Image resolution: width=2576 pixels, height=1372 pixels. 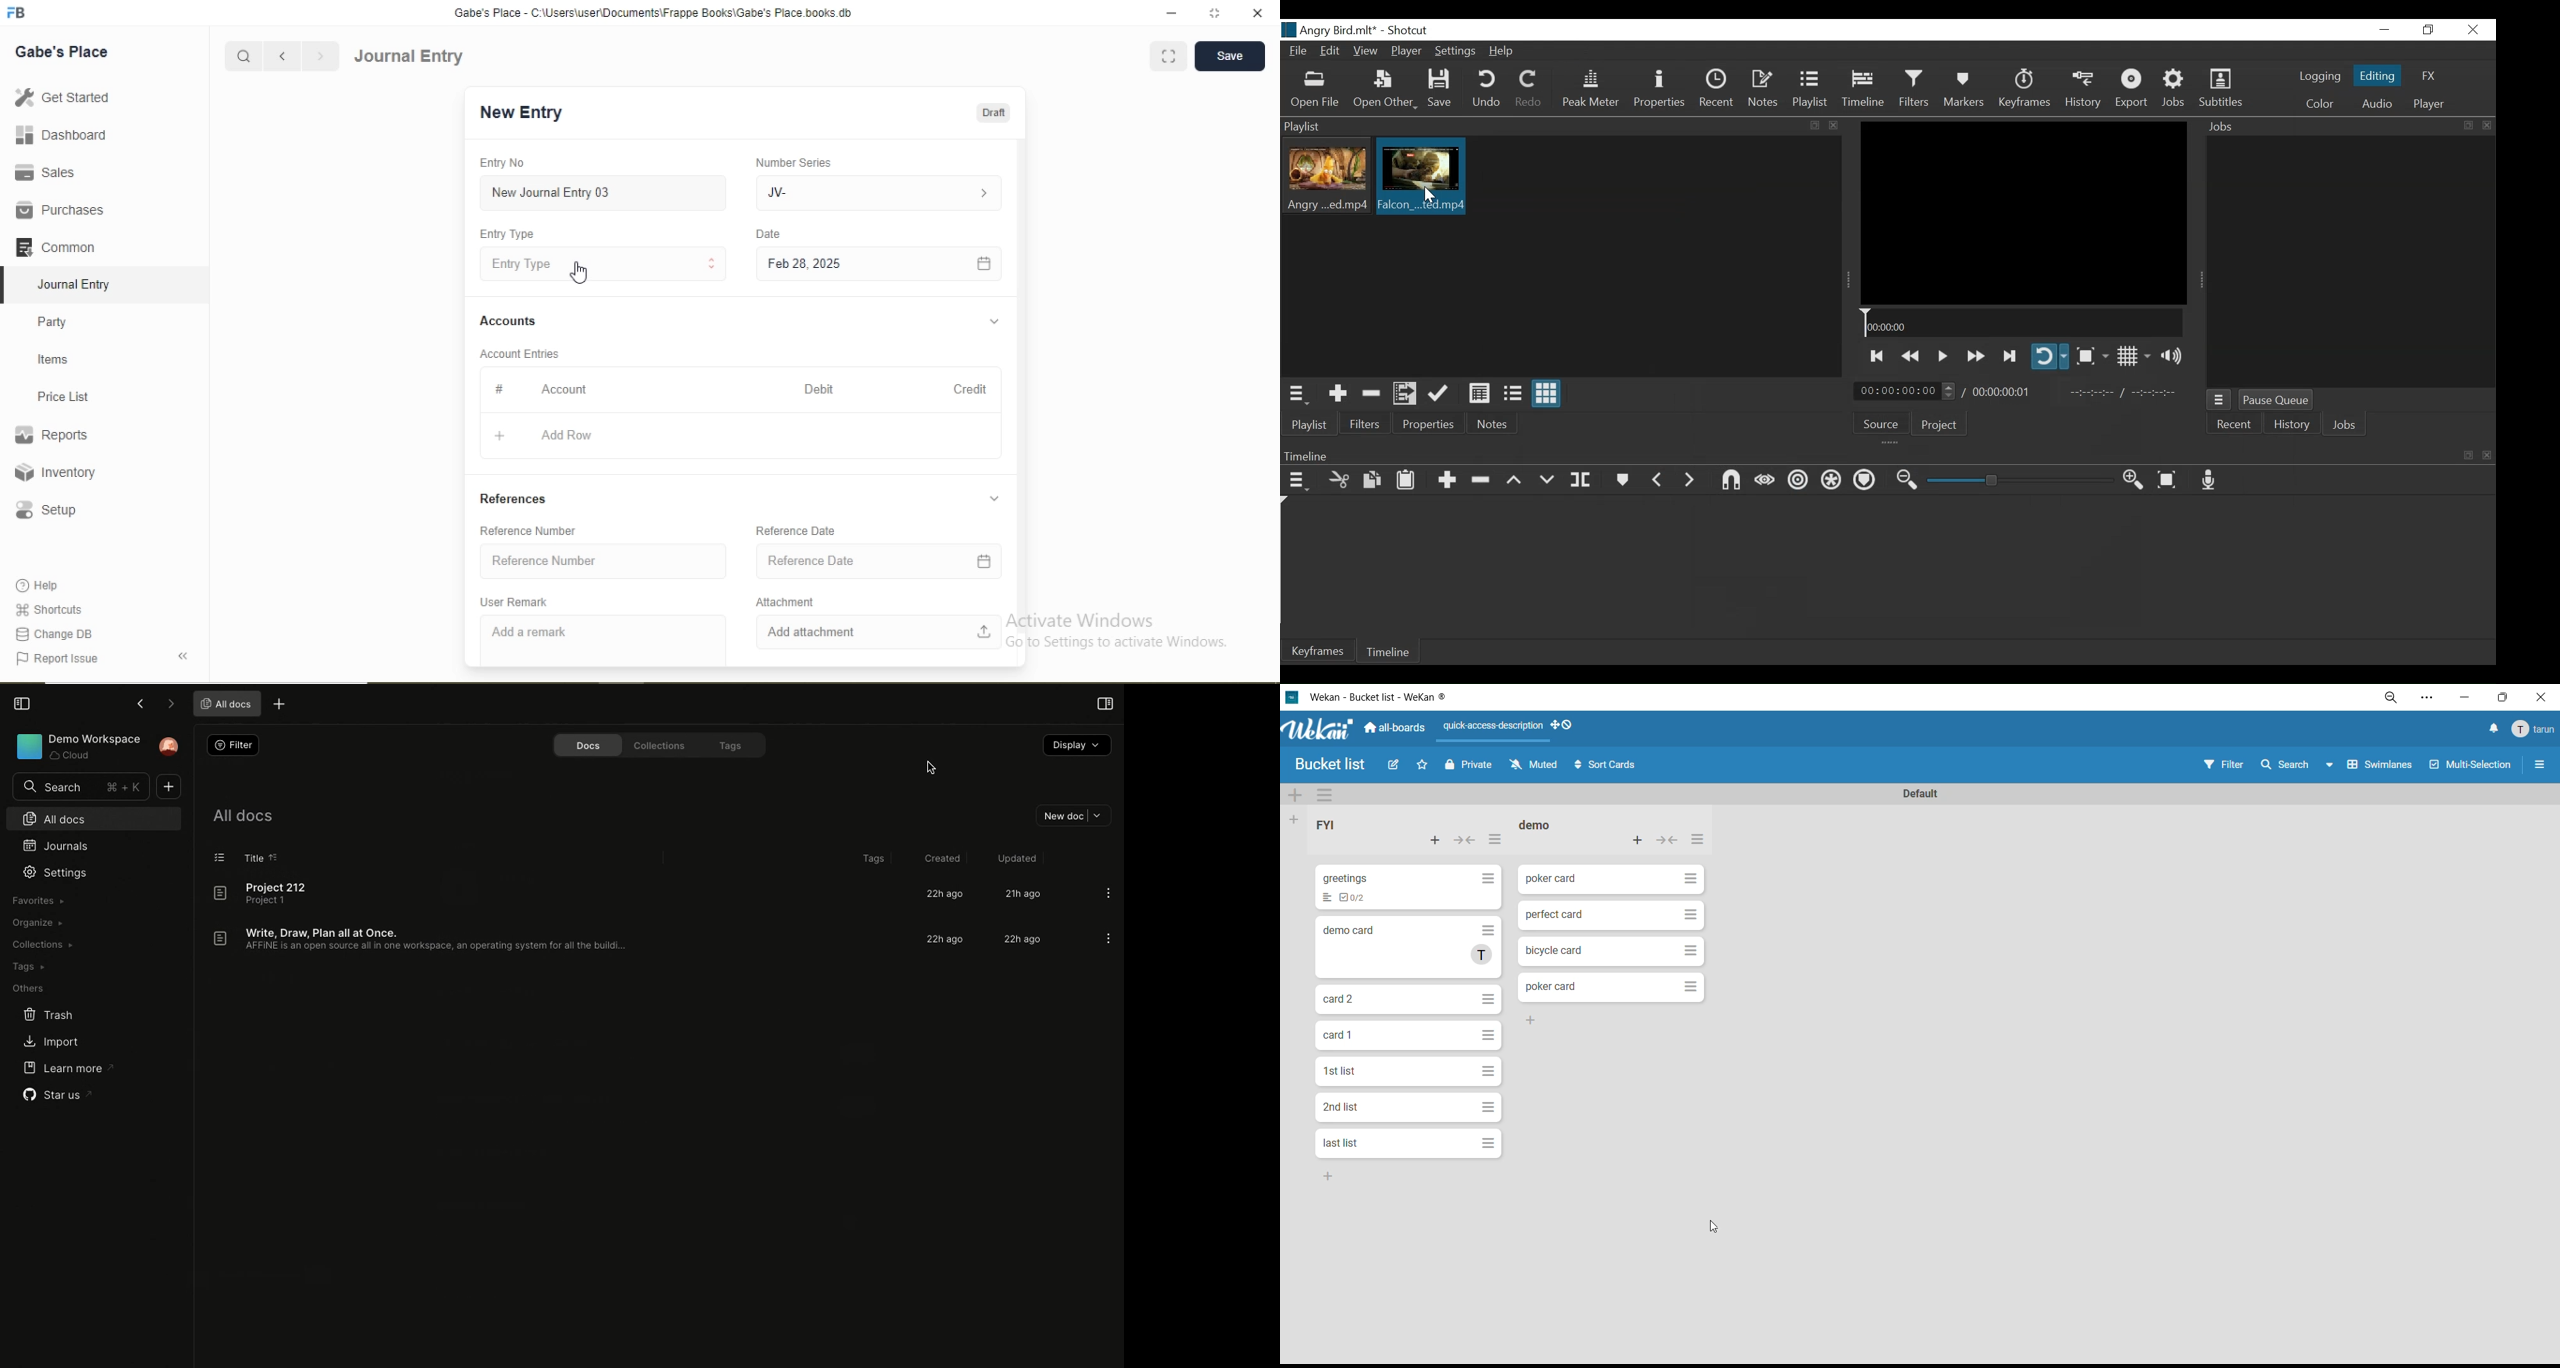 What do you see at coordinates (54, 246) in the screenshot?
I see `Common` at bounding box center [54, 246].